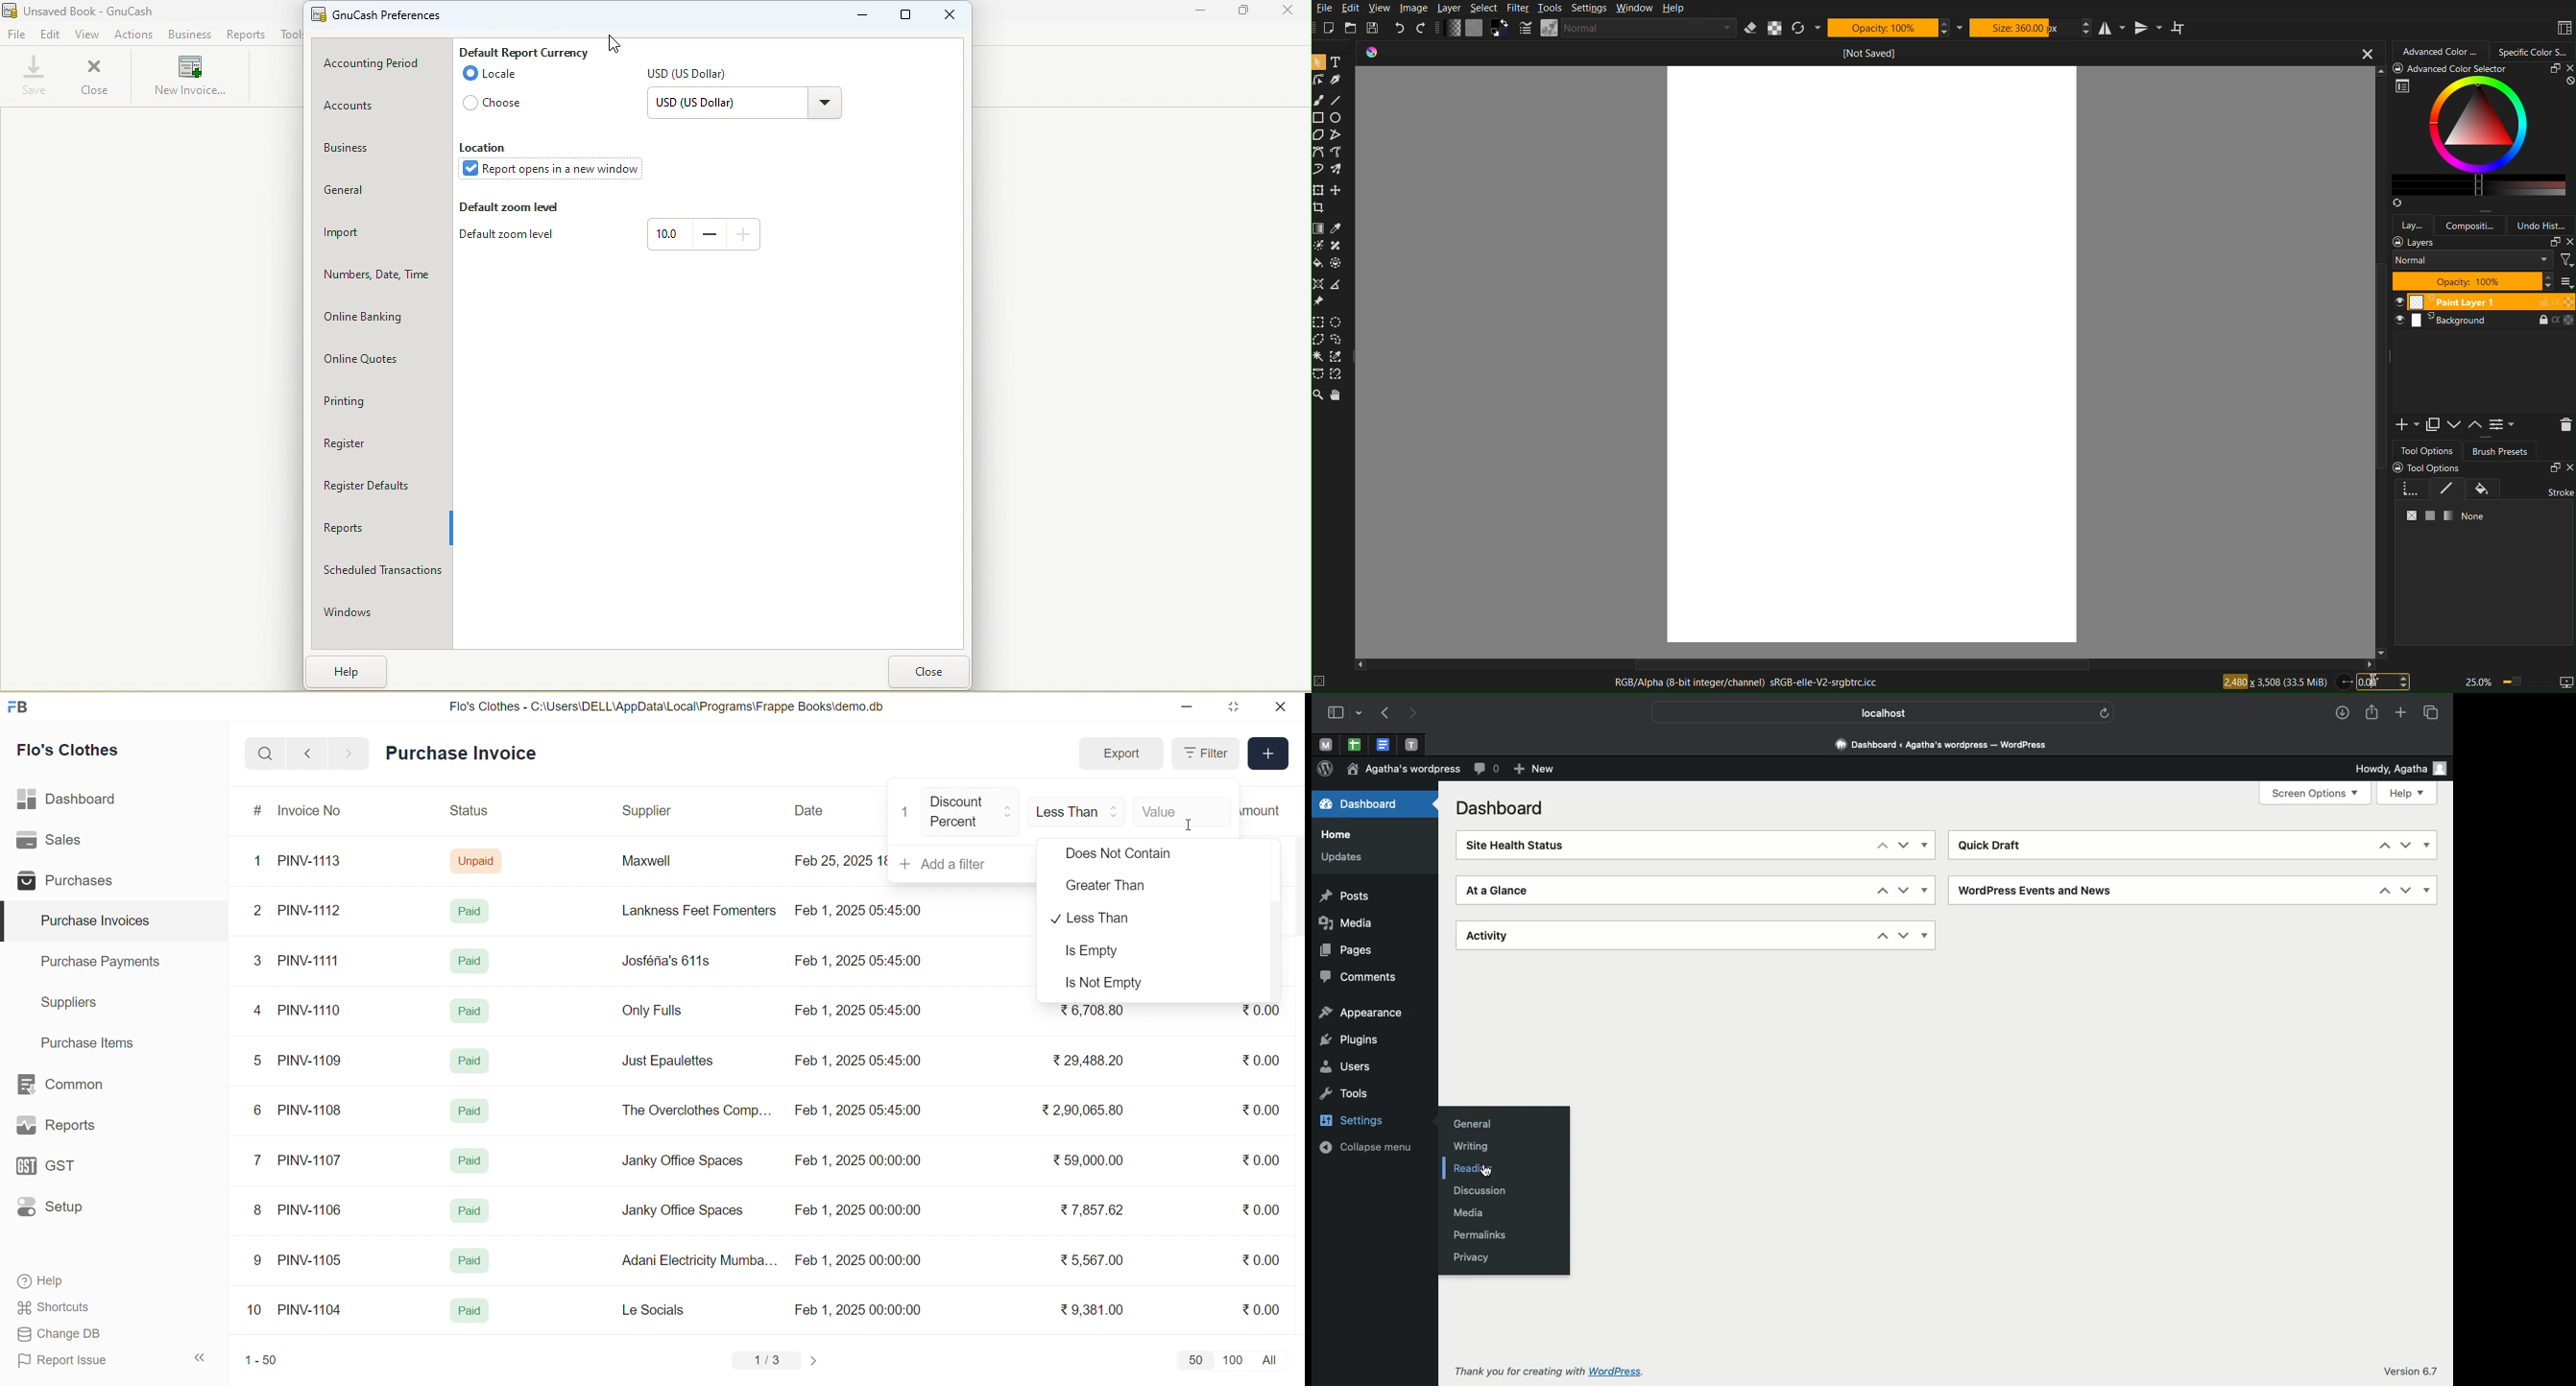  What do you see at coordinates (1078, 810) in the screenshot?
I see `Less Than` at bounding box center [1078, 810].